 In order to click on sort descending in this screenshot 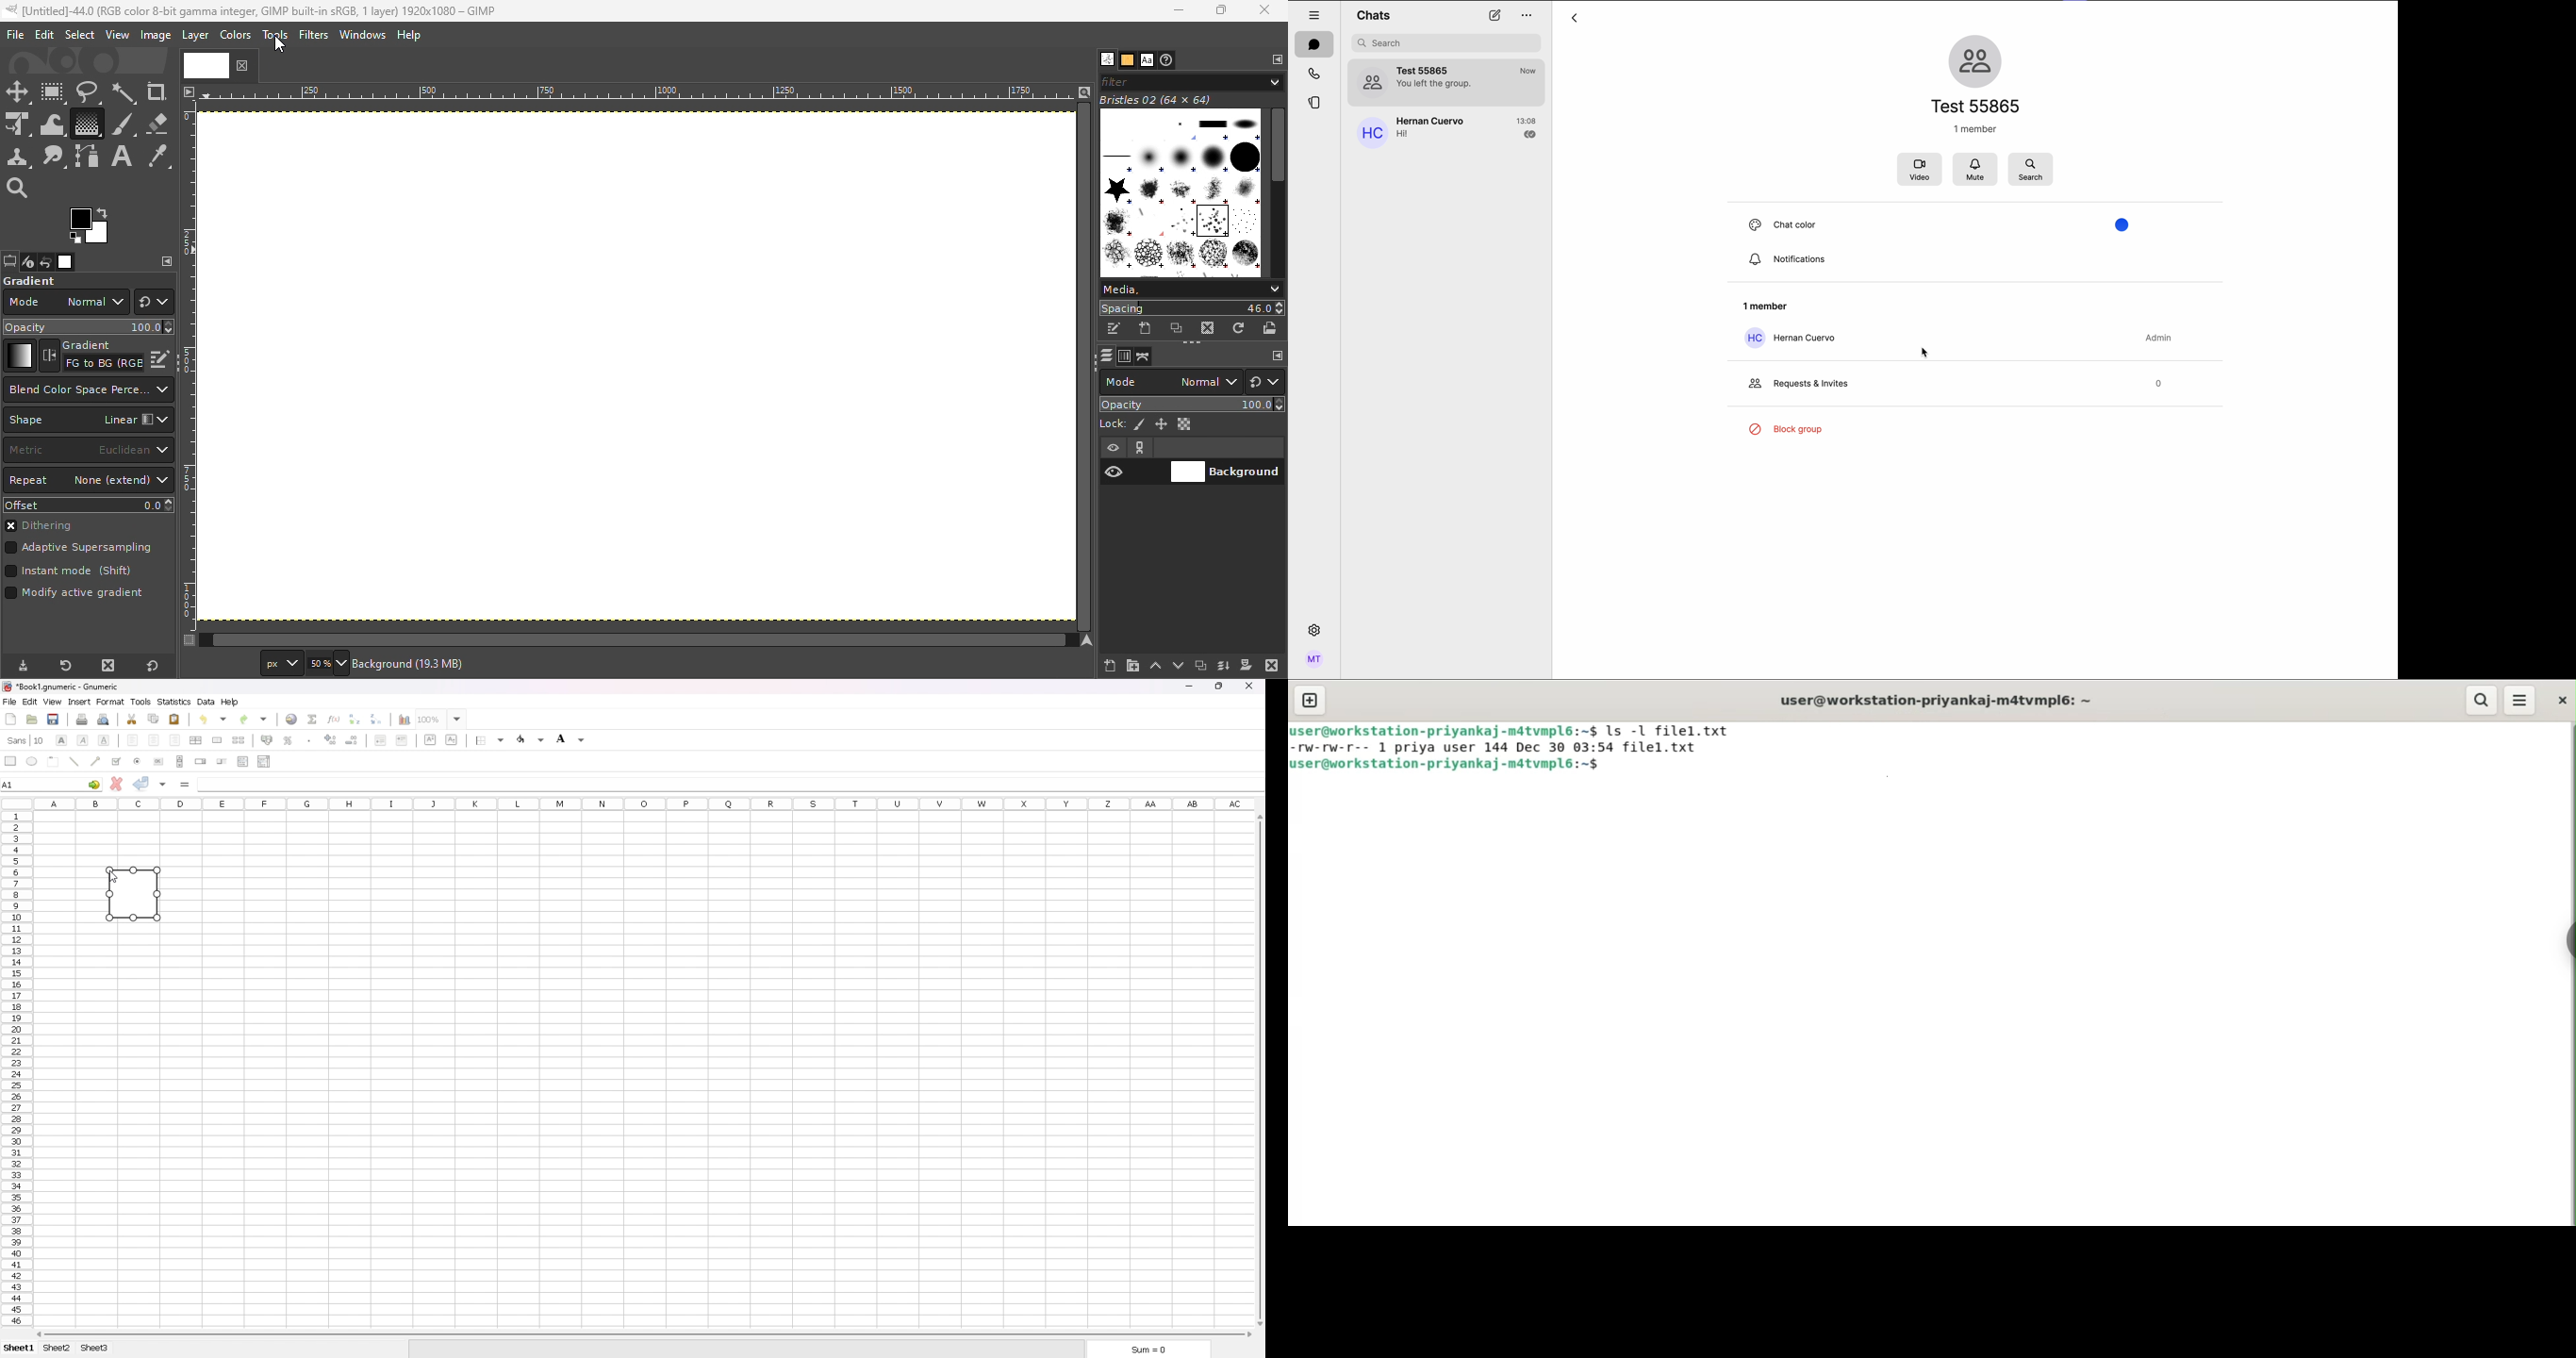, I will do `click(376, 719)`.